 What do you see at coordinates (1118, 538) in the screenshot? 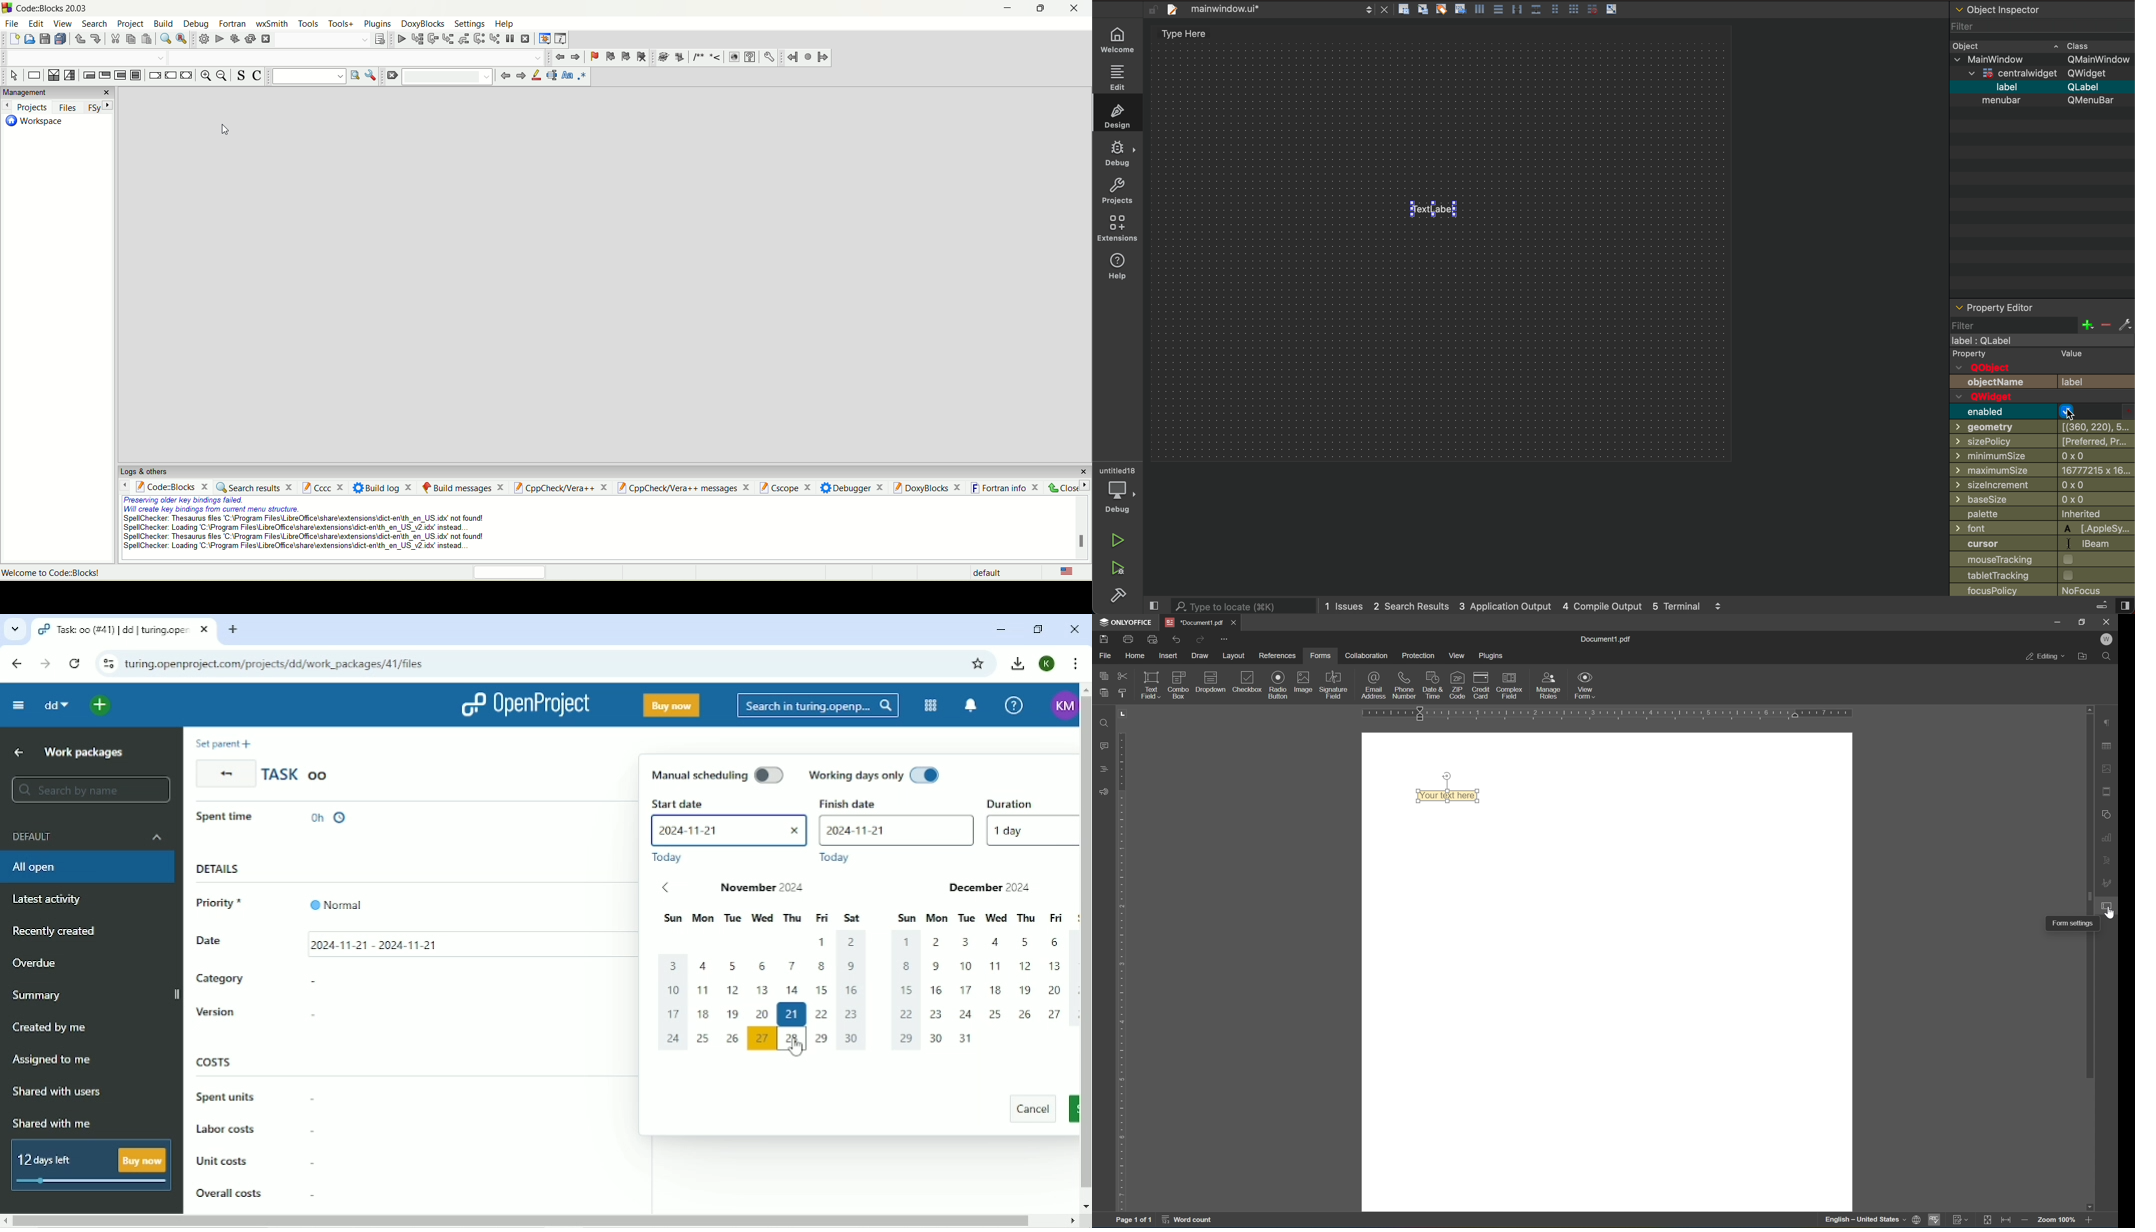
I see `run` at bounding box center [1118, 538].